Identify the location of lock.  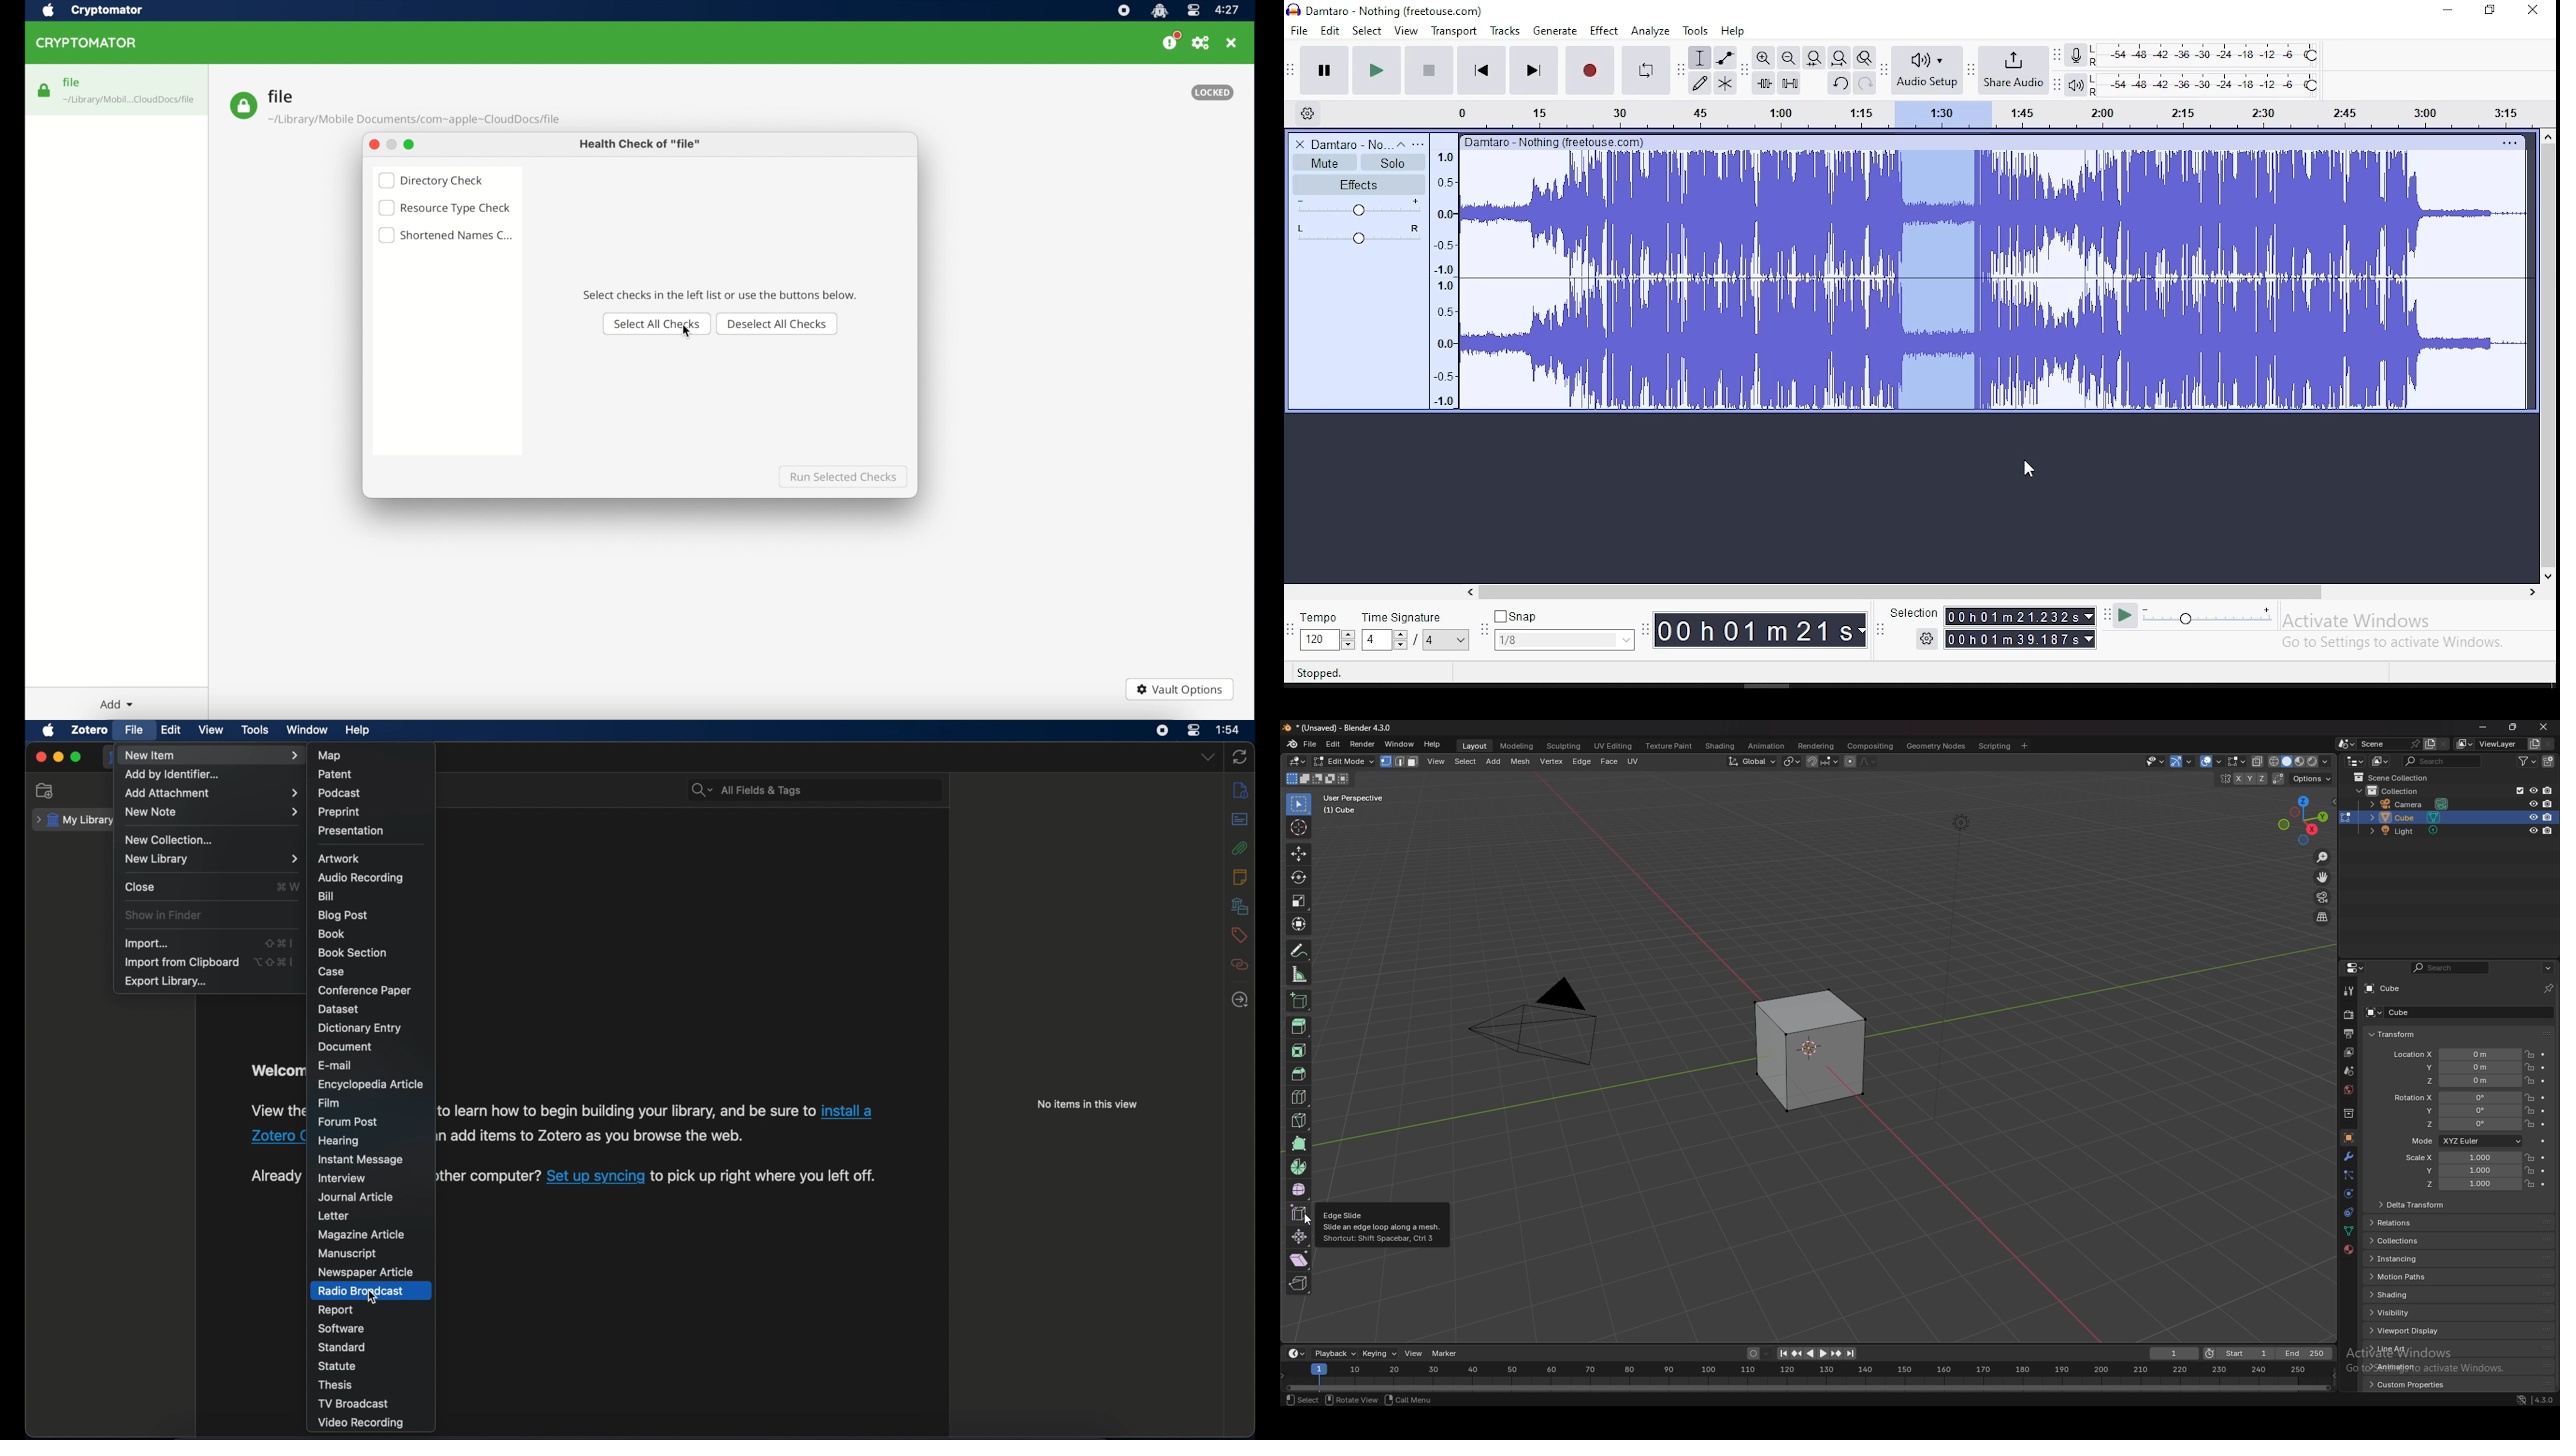
(2530, 1068).